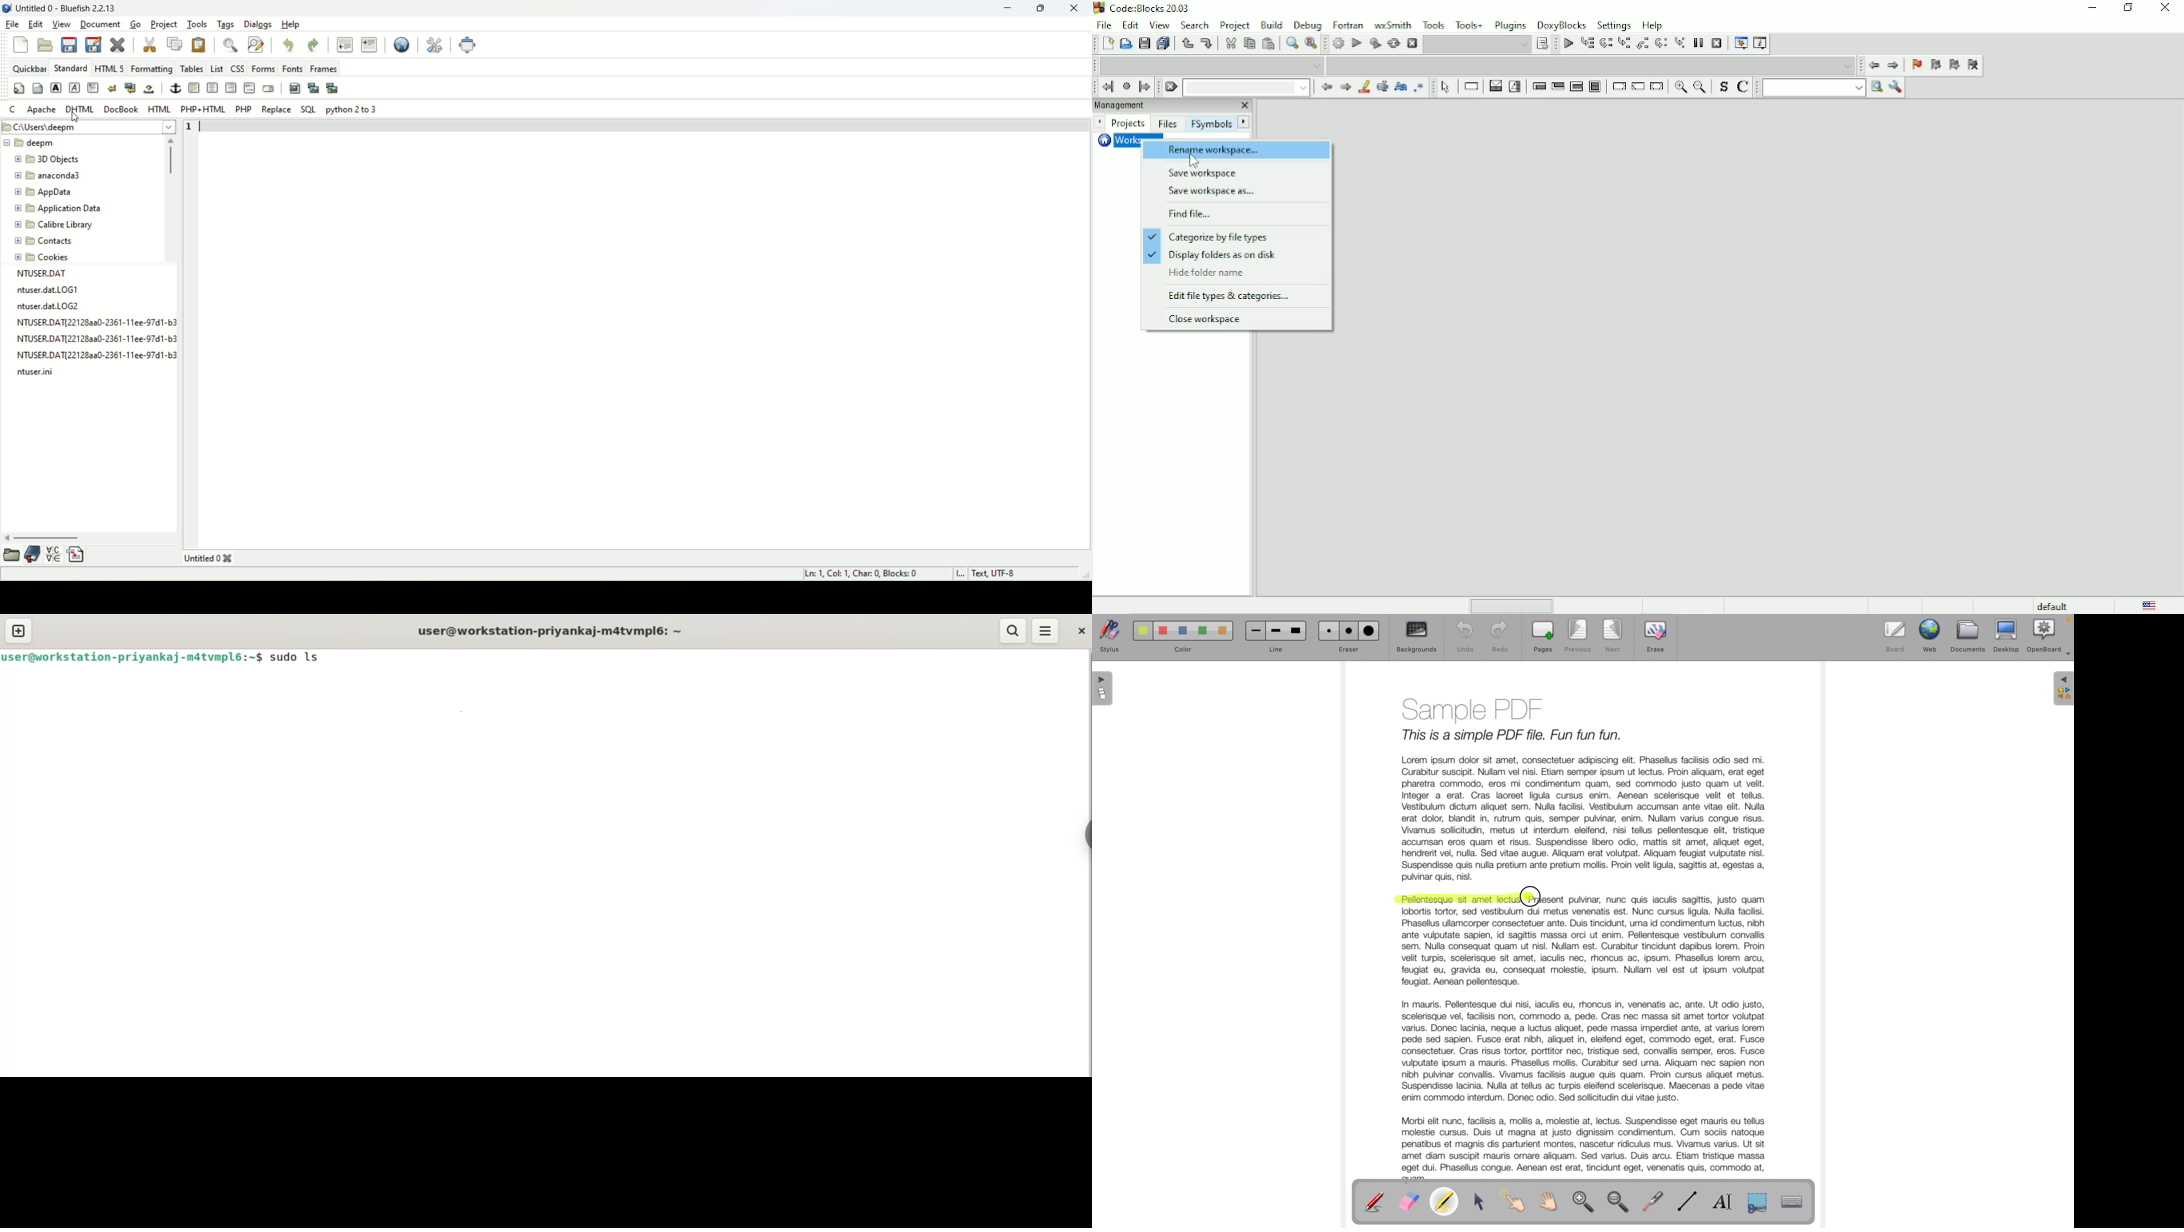 The width and height of the screenshot is (2184, 1232). Describe the element at coordinates (69, 44) in the screenshot. I see `save current file` at that location.